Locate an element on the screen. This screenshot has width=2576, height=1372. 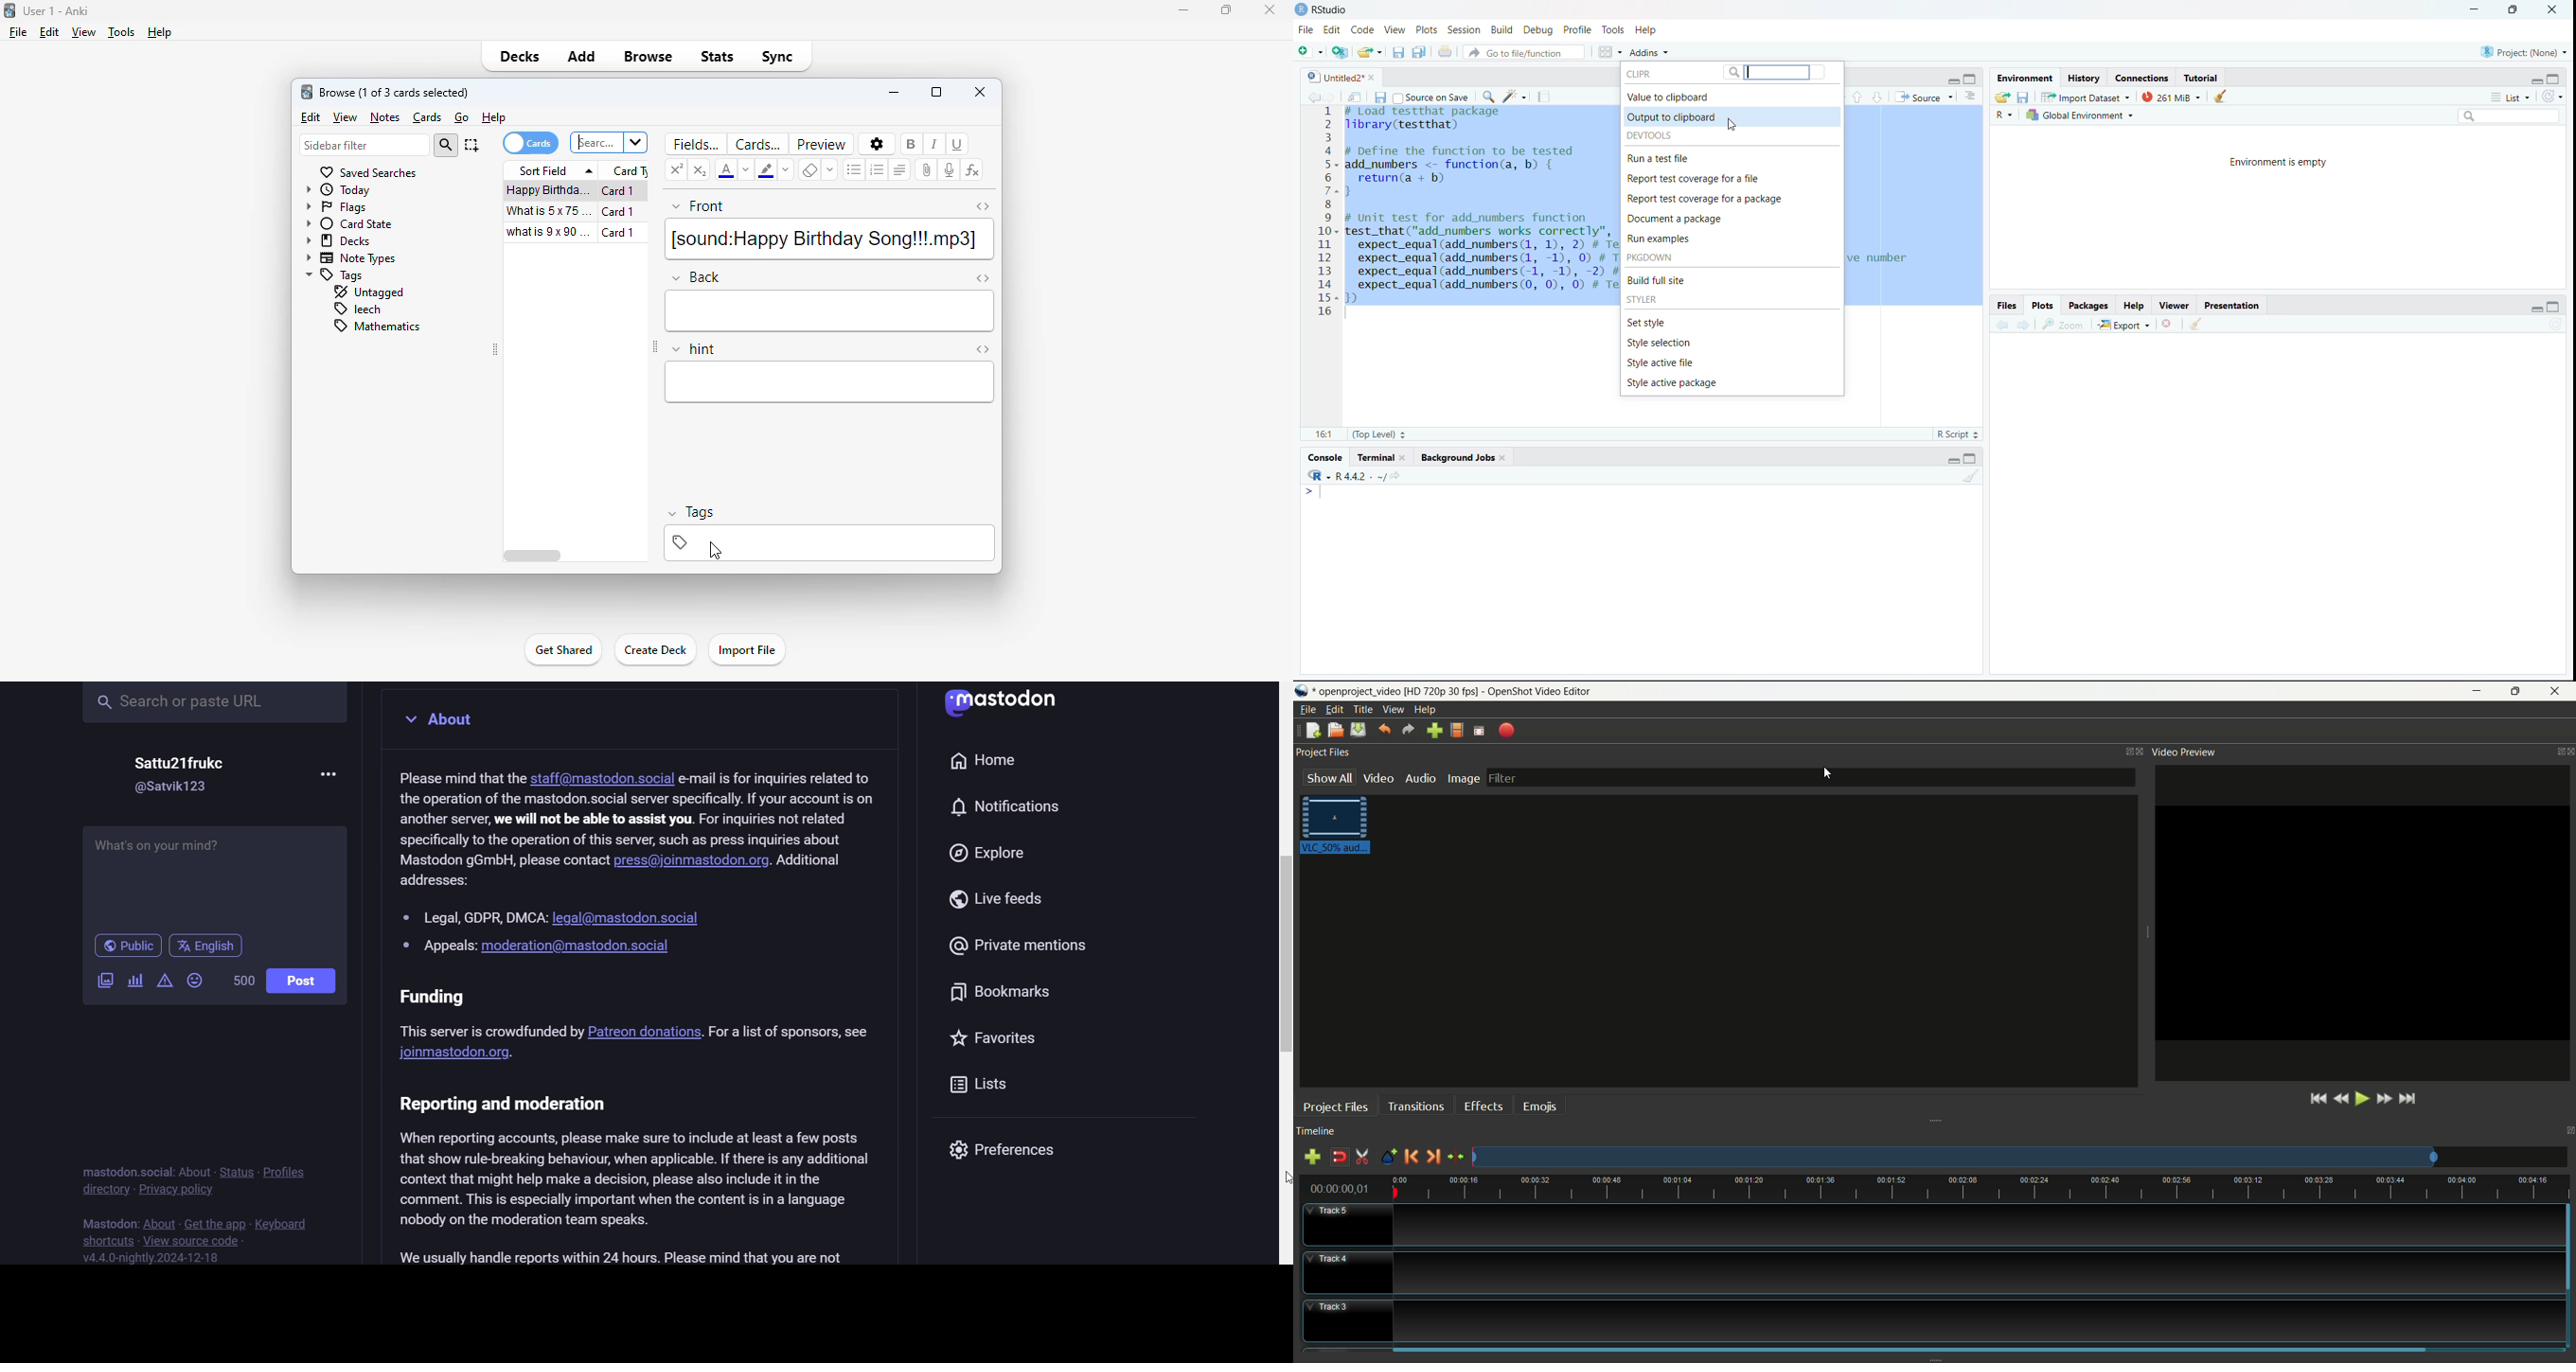
261 Mib is located at coordinates (2172, 97).